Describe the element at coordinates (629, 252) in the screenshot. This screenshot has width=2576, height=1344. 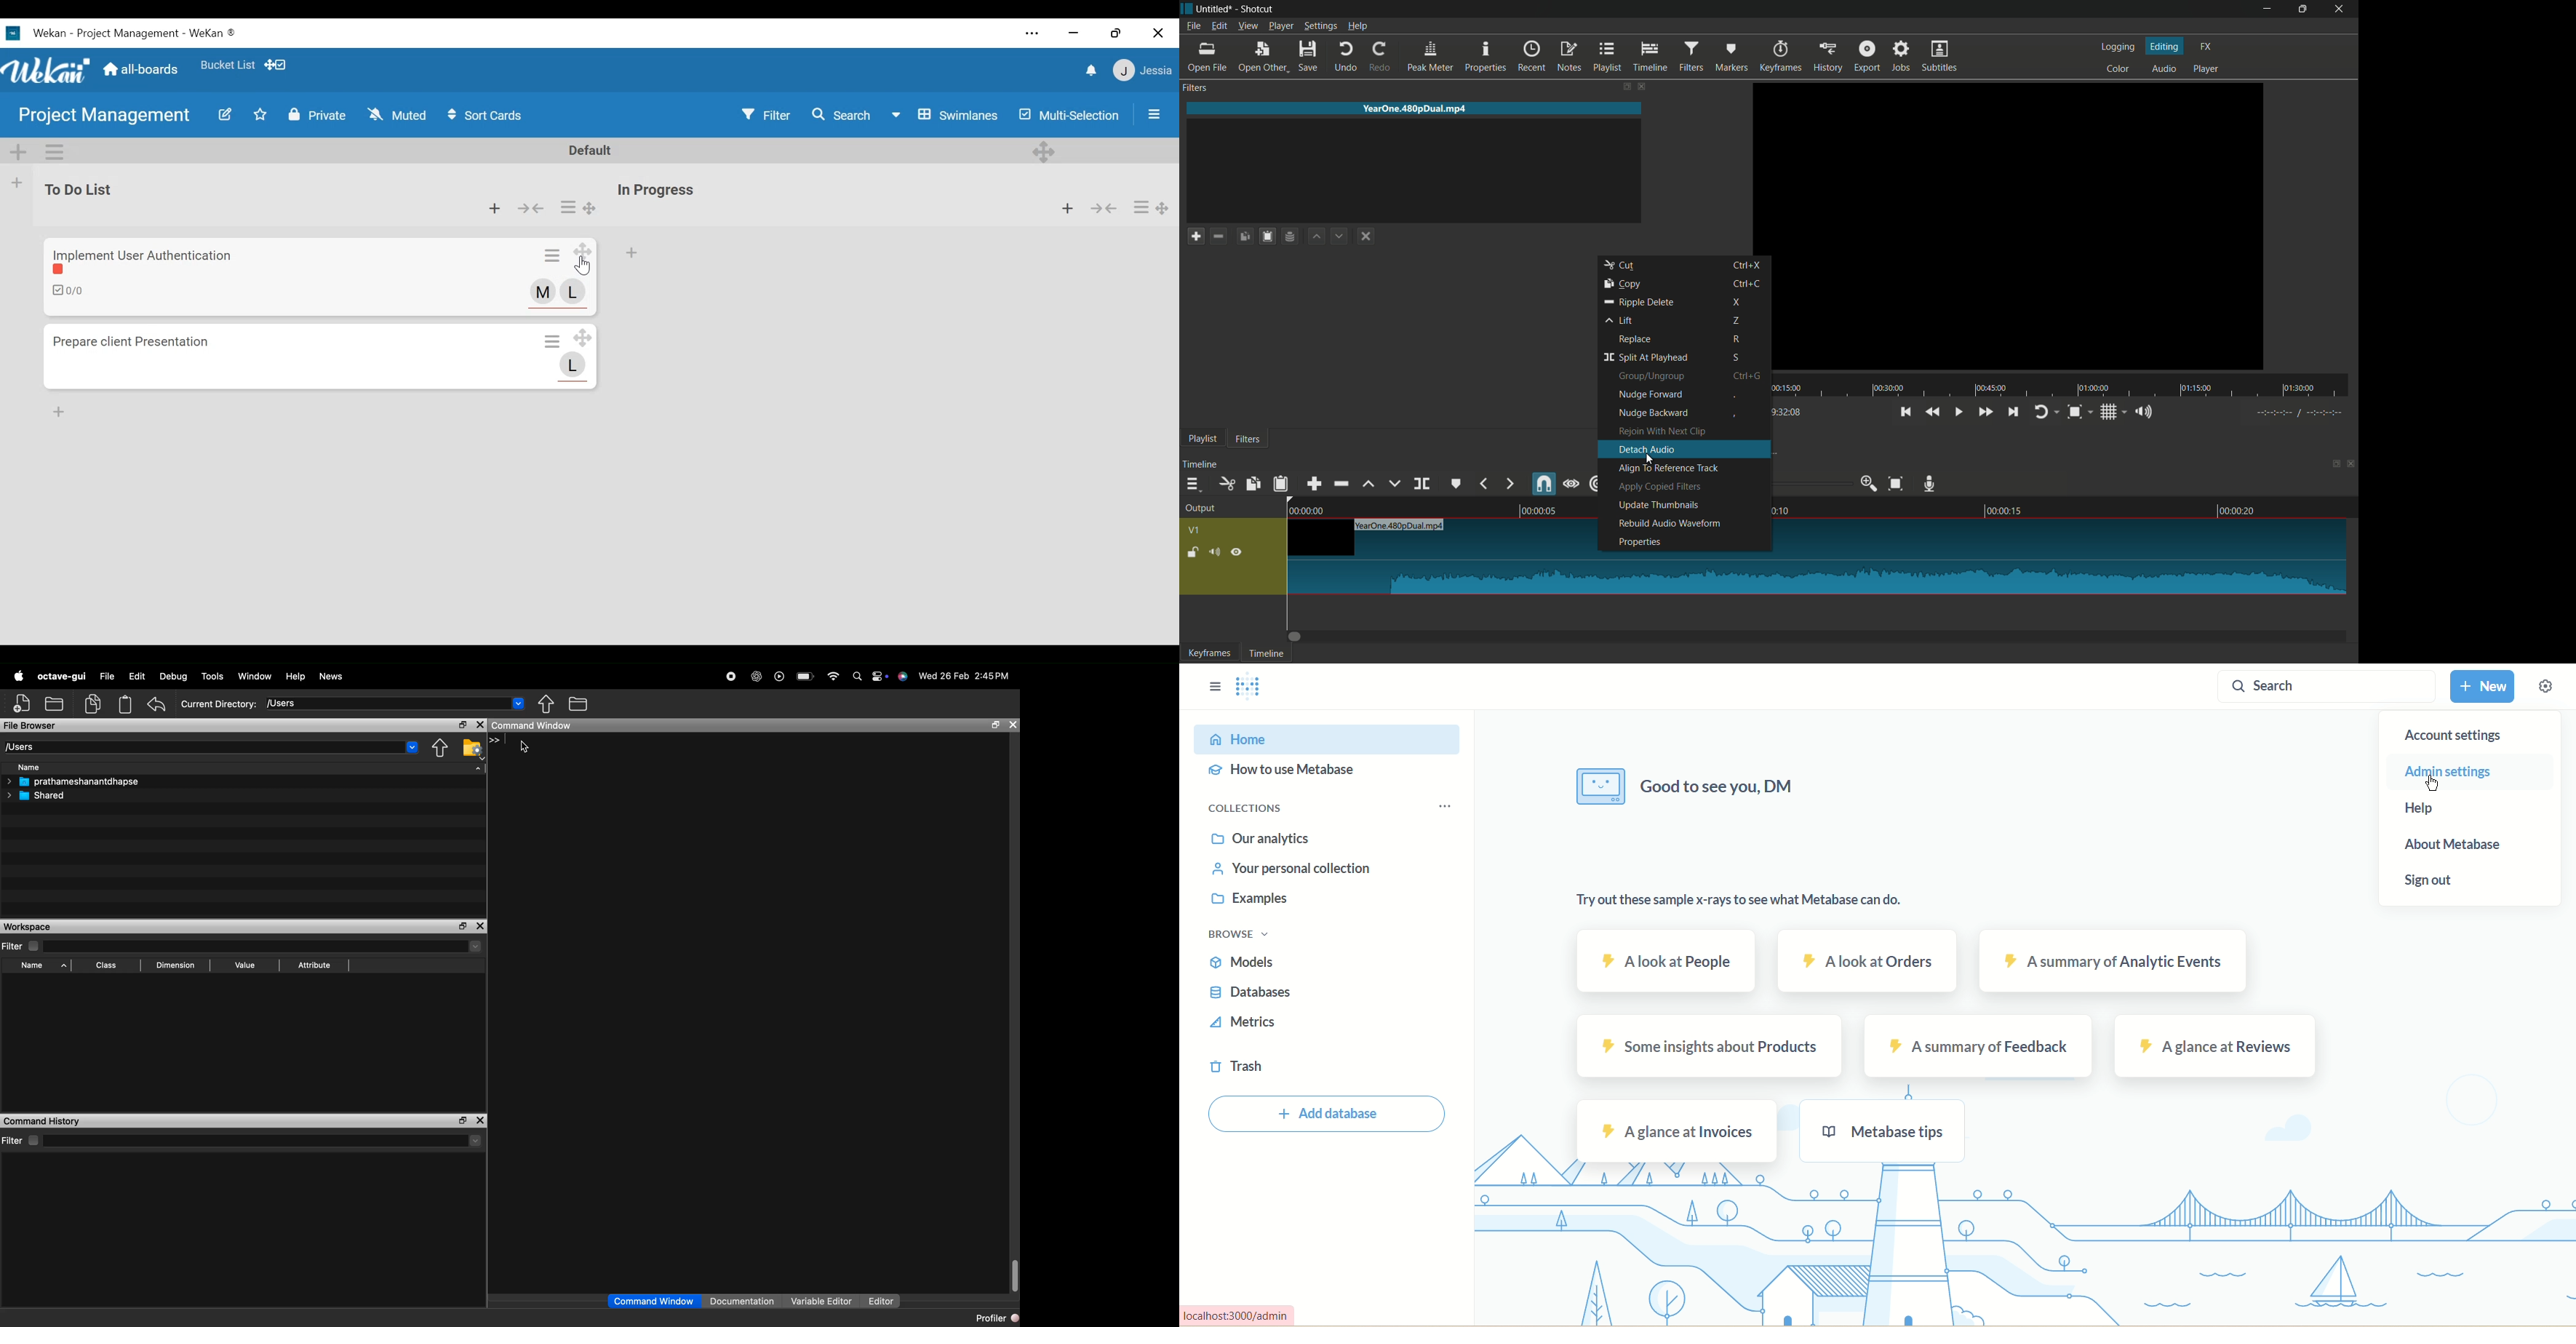
I see `Add card to top of the list` at that location.